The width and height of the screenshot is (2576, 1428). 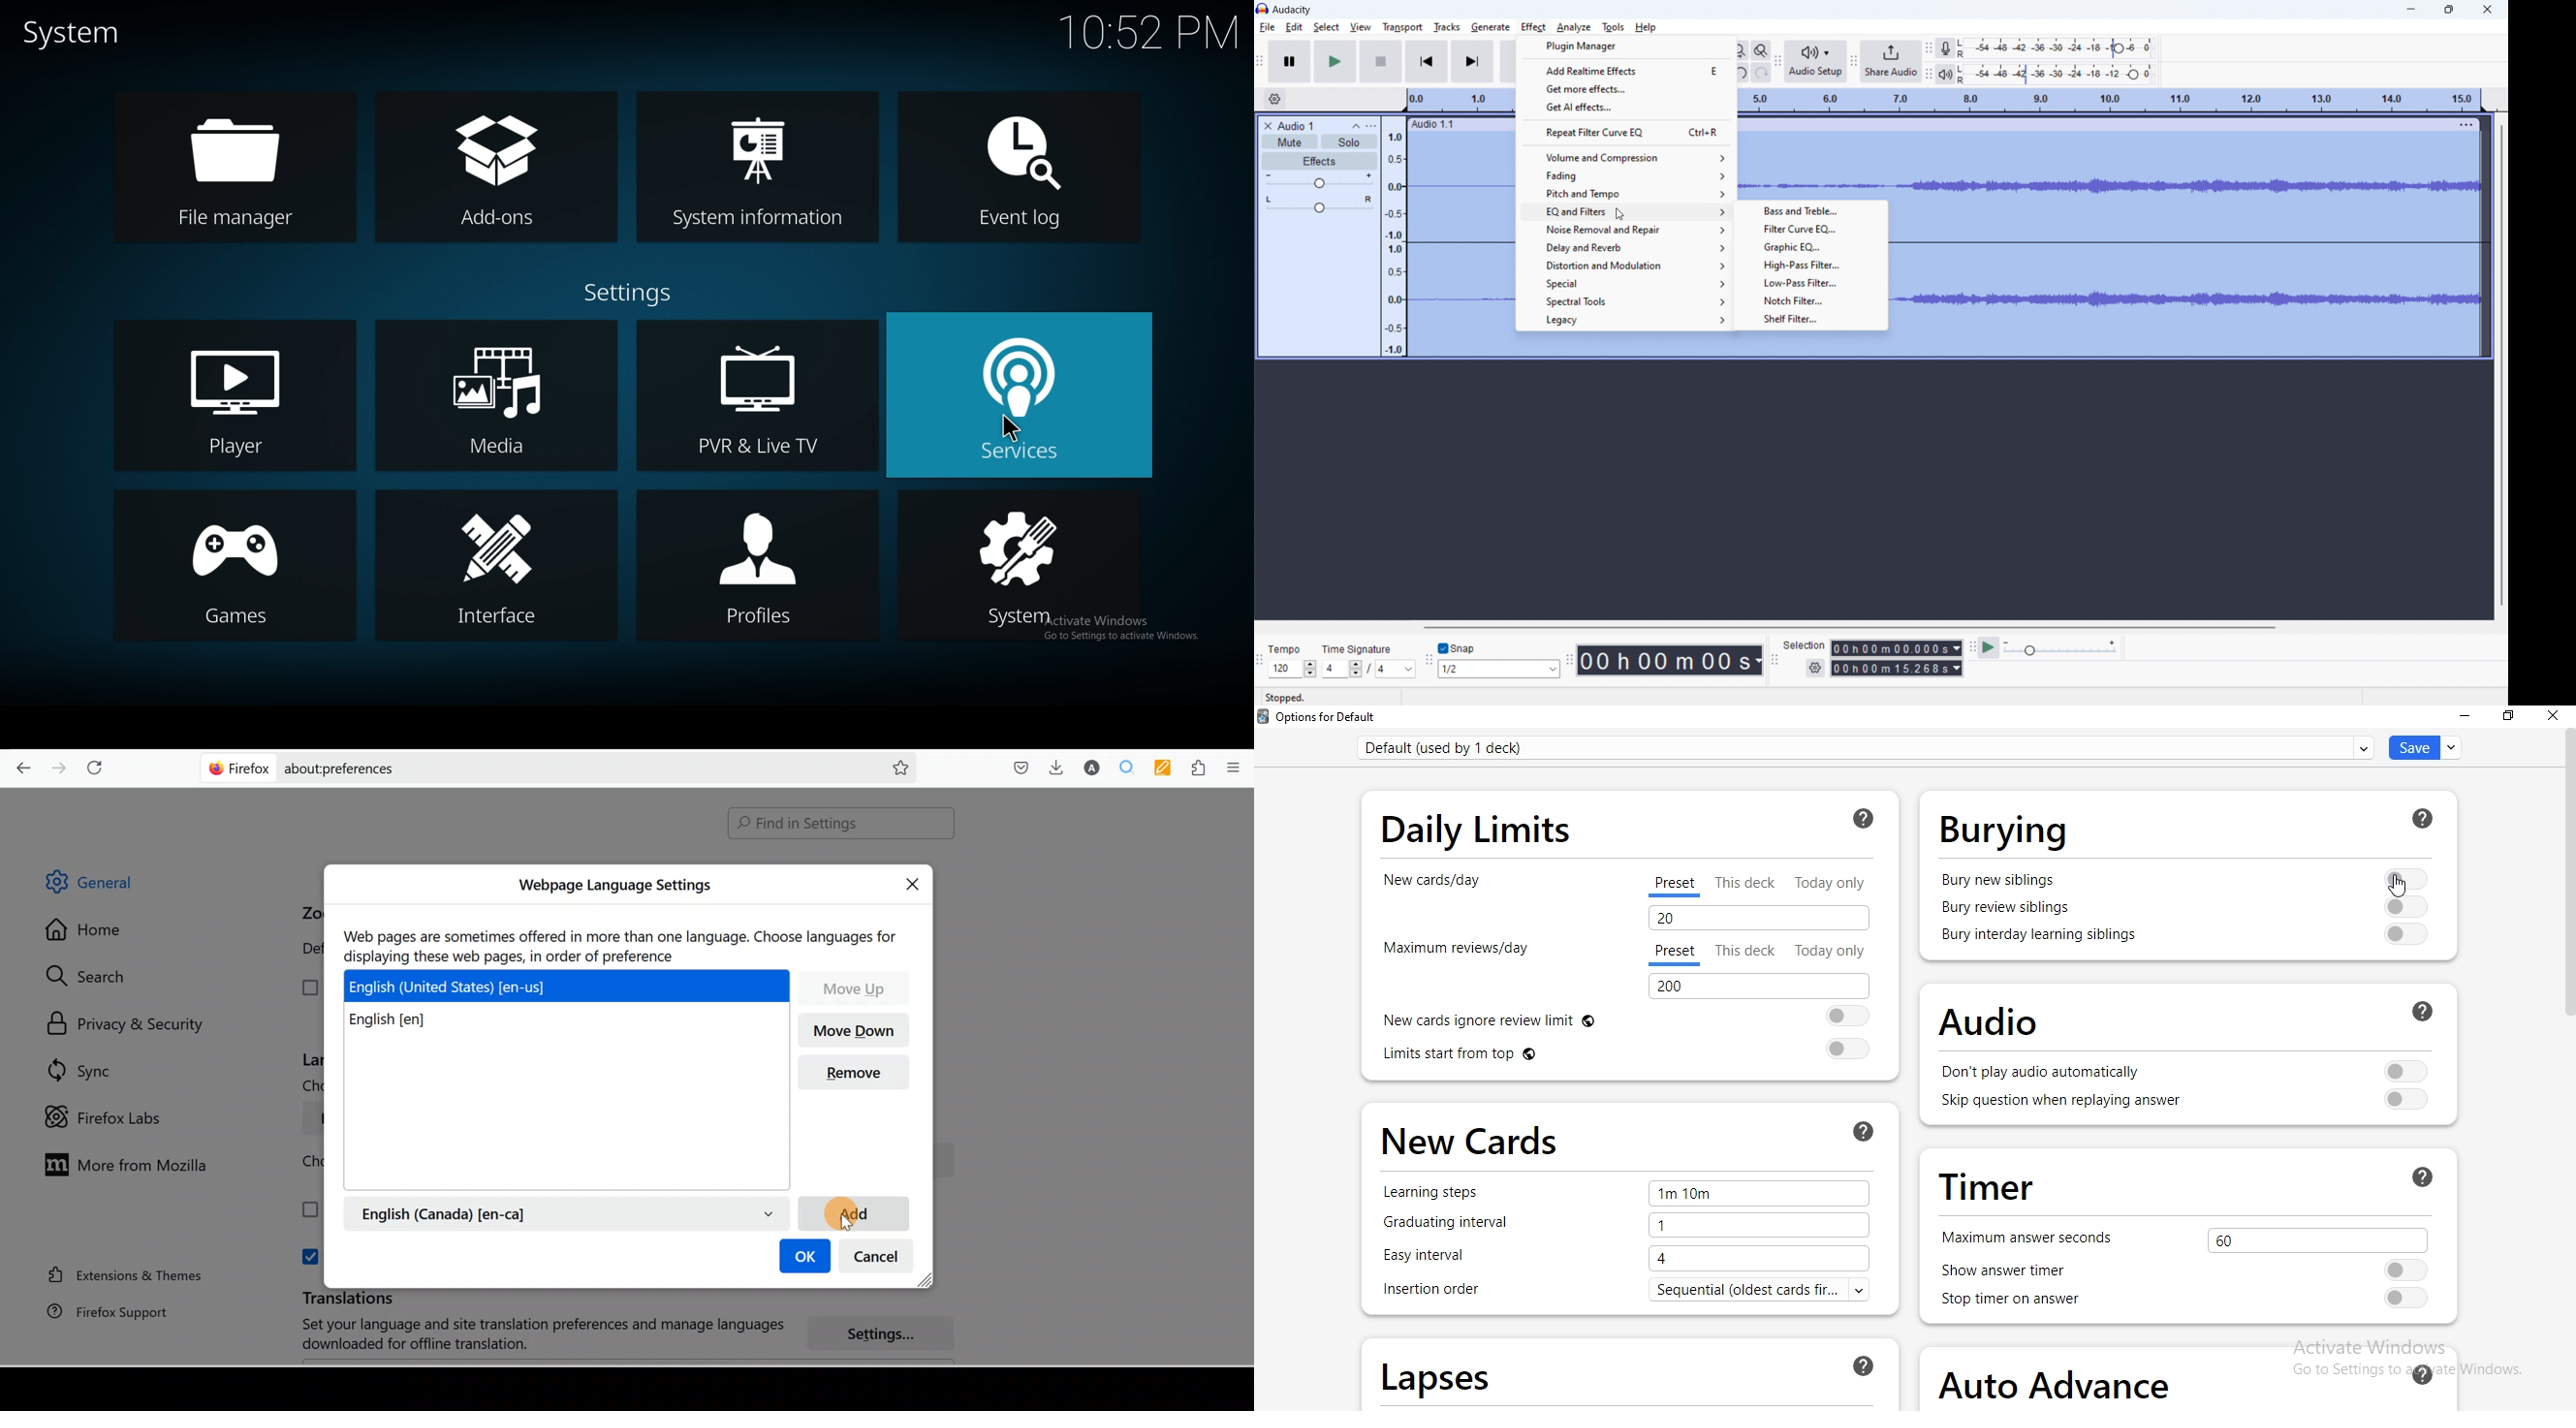 I want to click on graphic EQ, so click(x=1811, y=246).